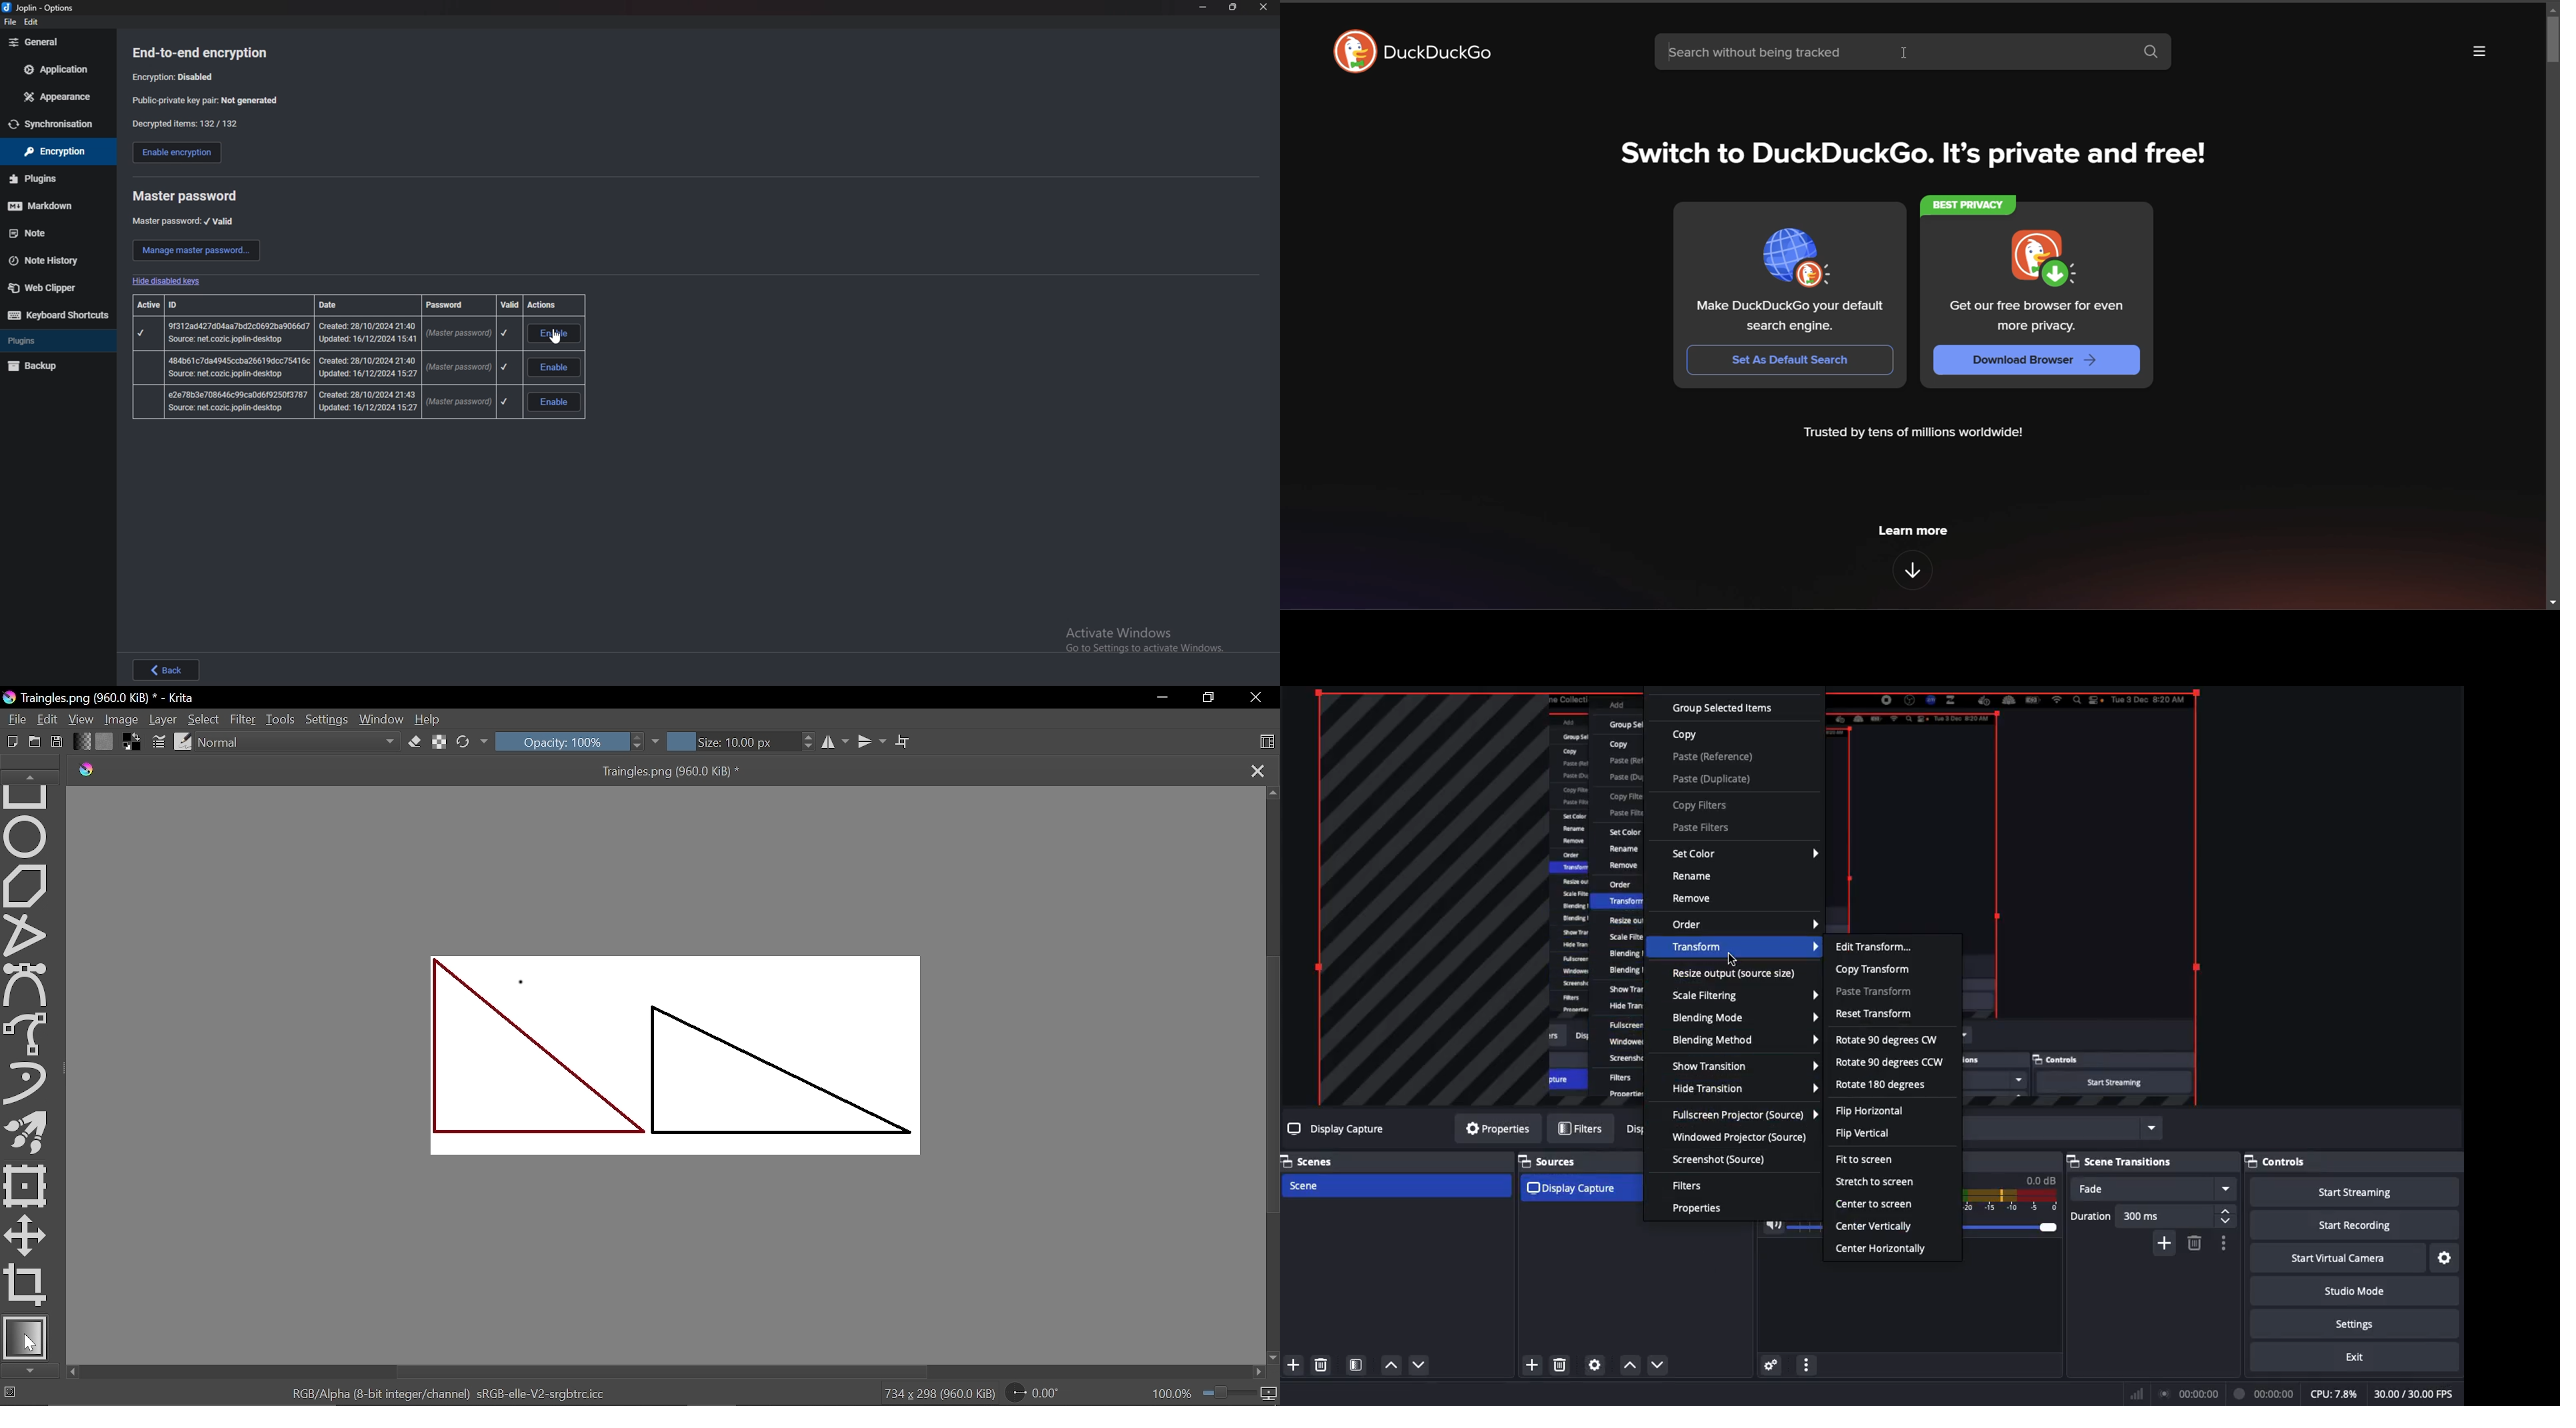 Image resolution: width=2576 pixels, height=1428 pixels. I want to click on Properties, so click(1497, 1130).